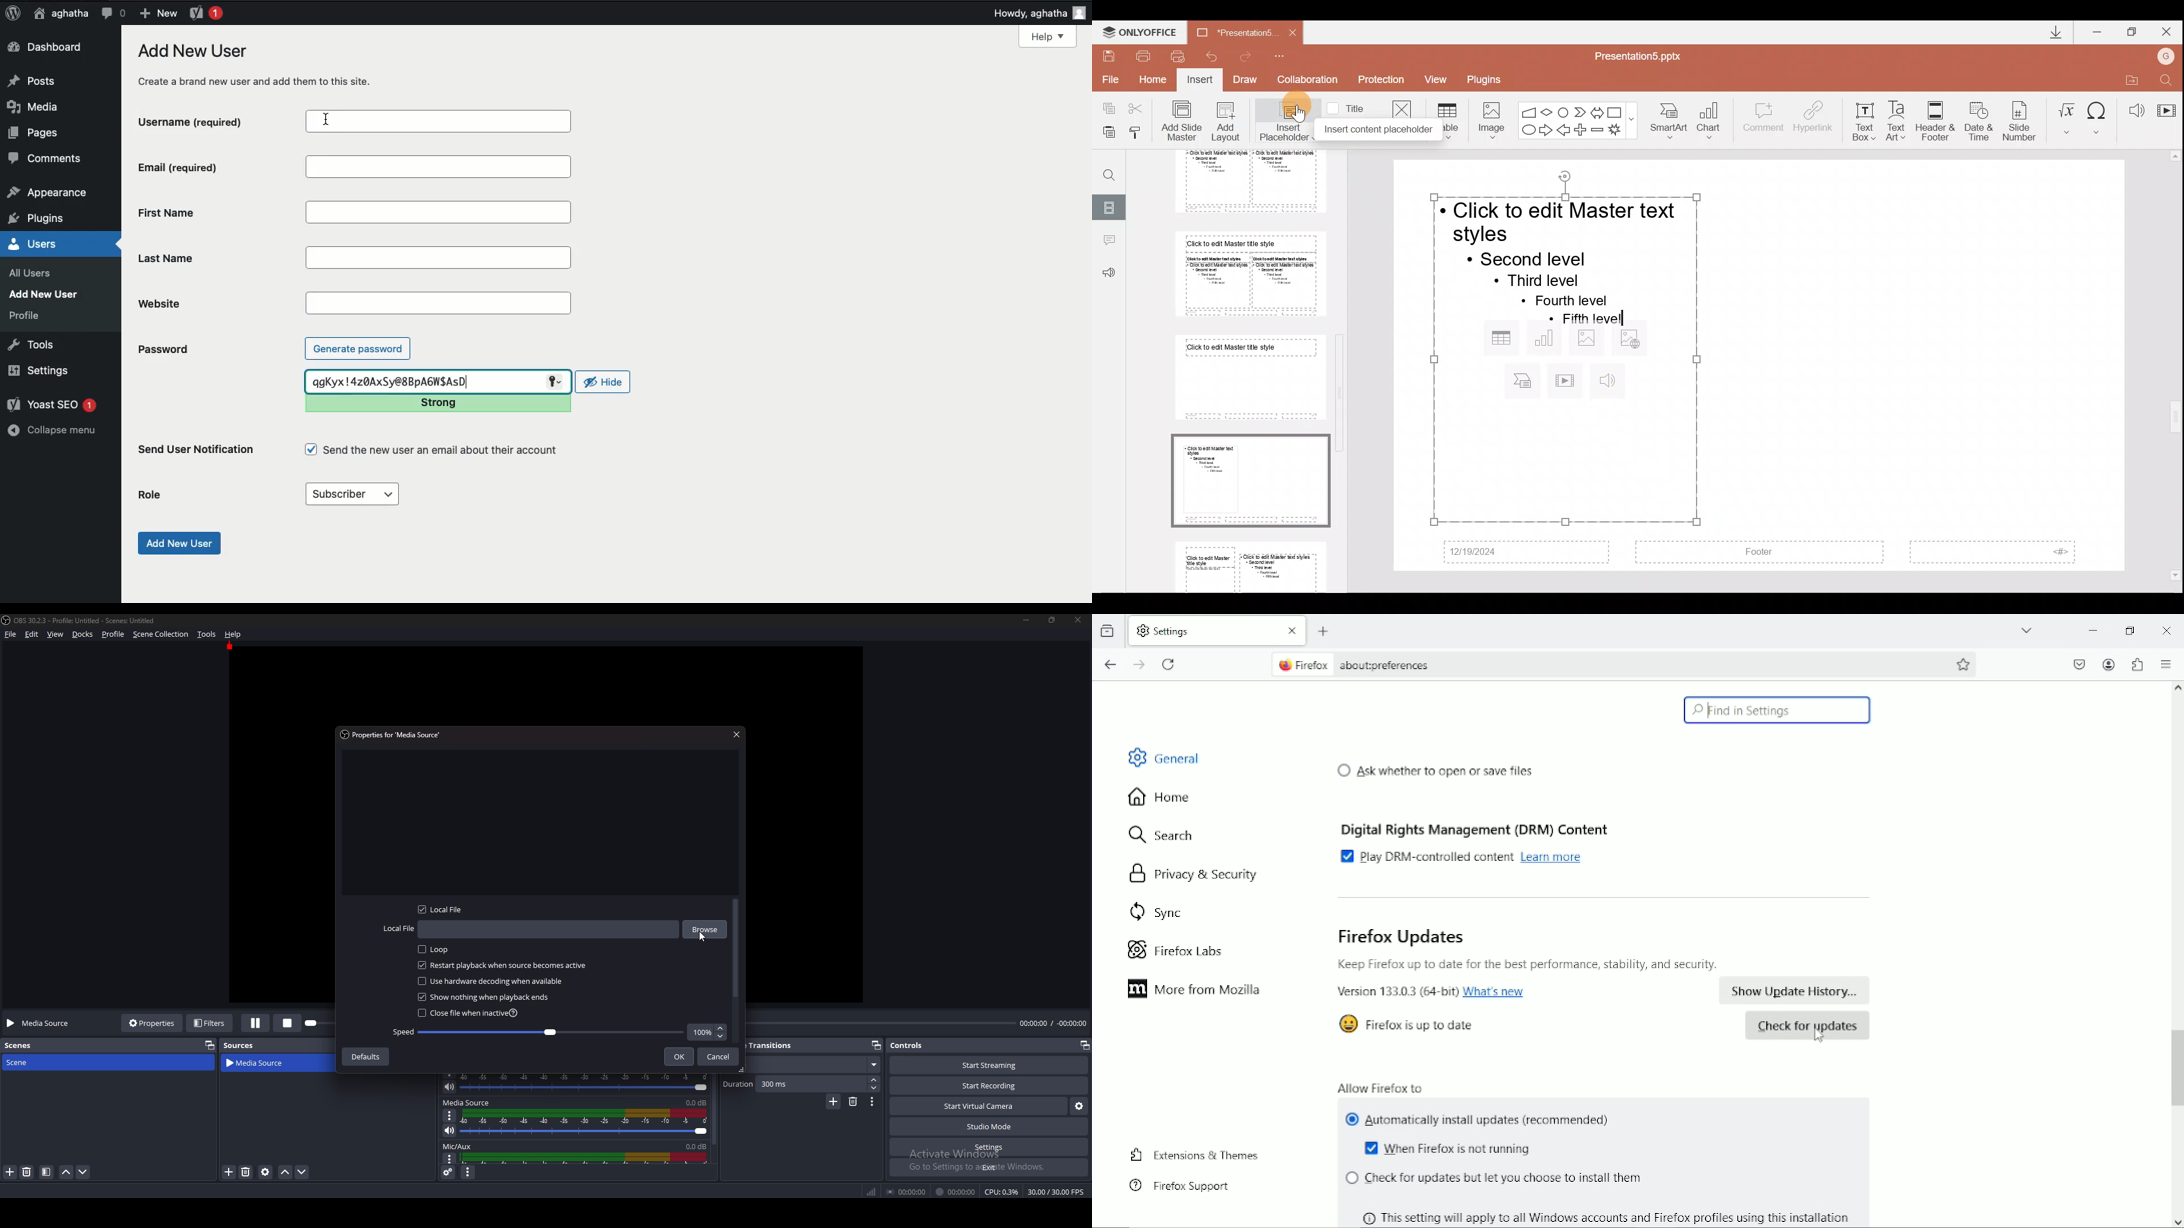  What do you see at coordinates (1616, 111) in the screenshot?
I see `Rectangle` at bounding box center [1616, 111].